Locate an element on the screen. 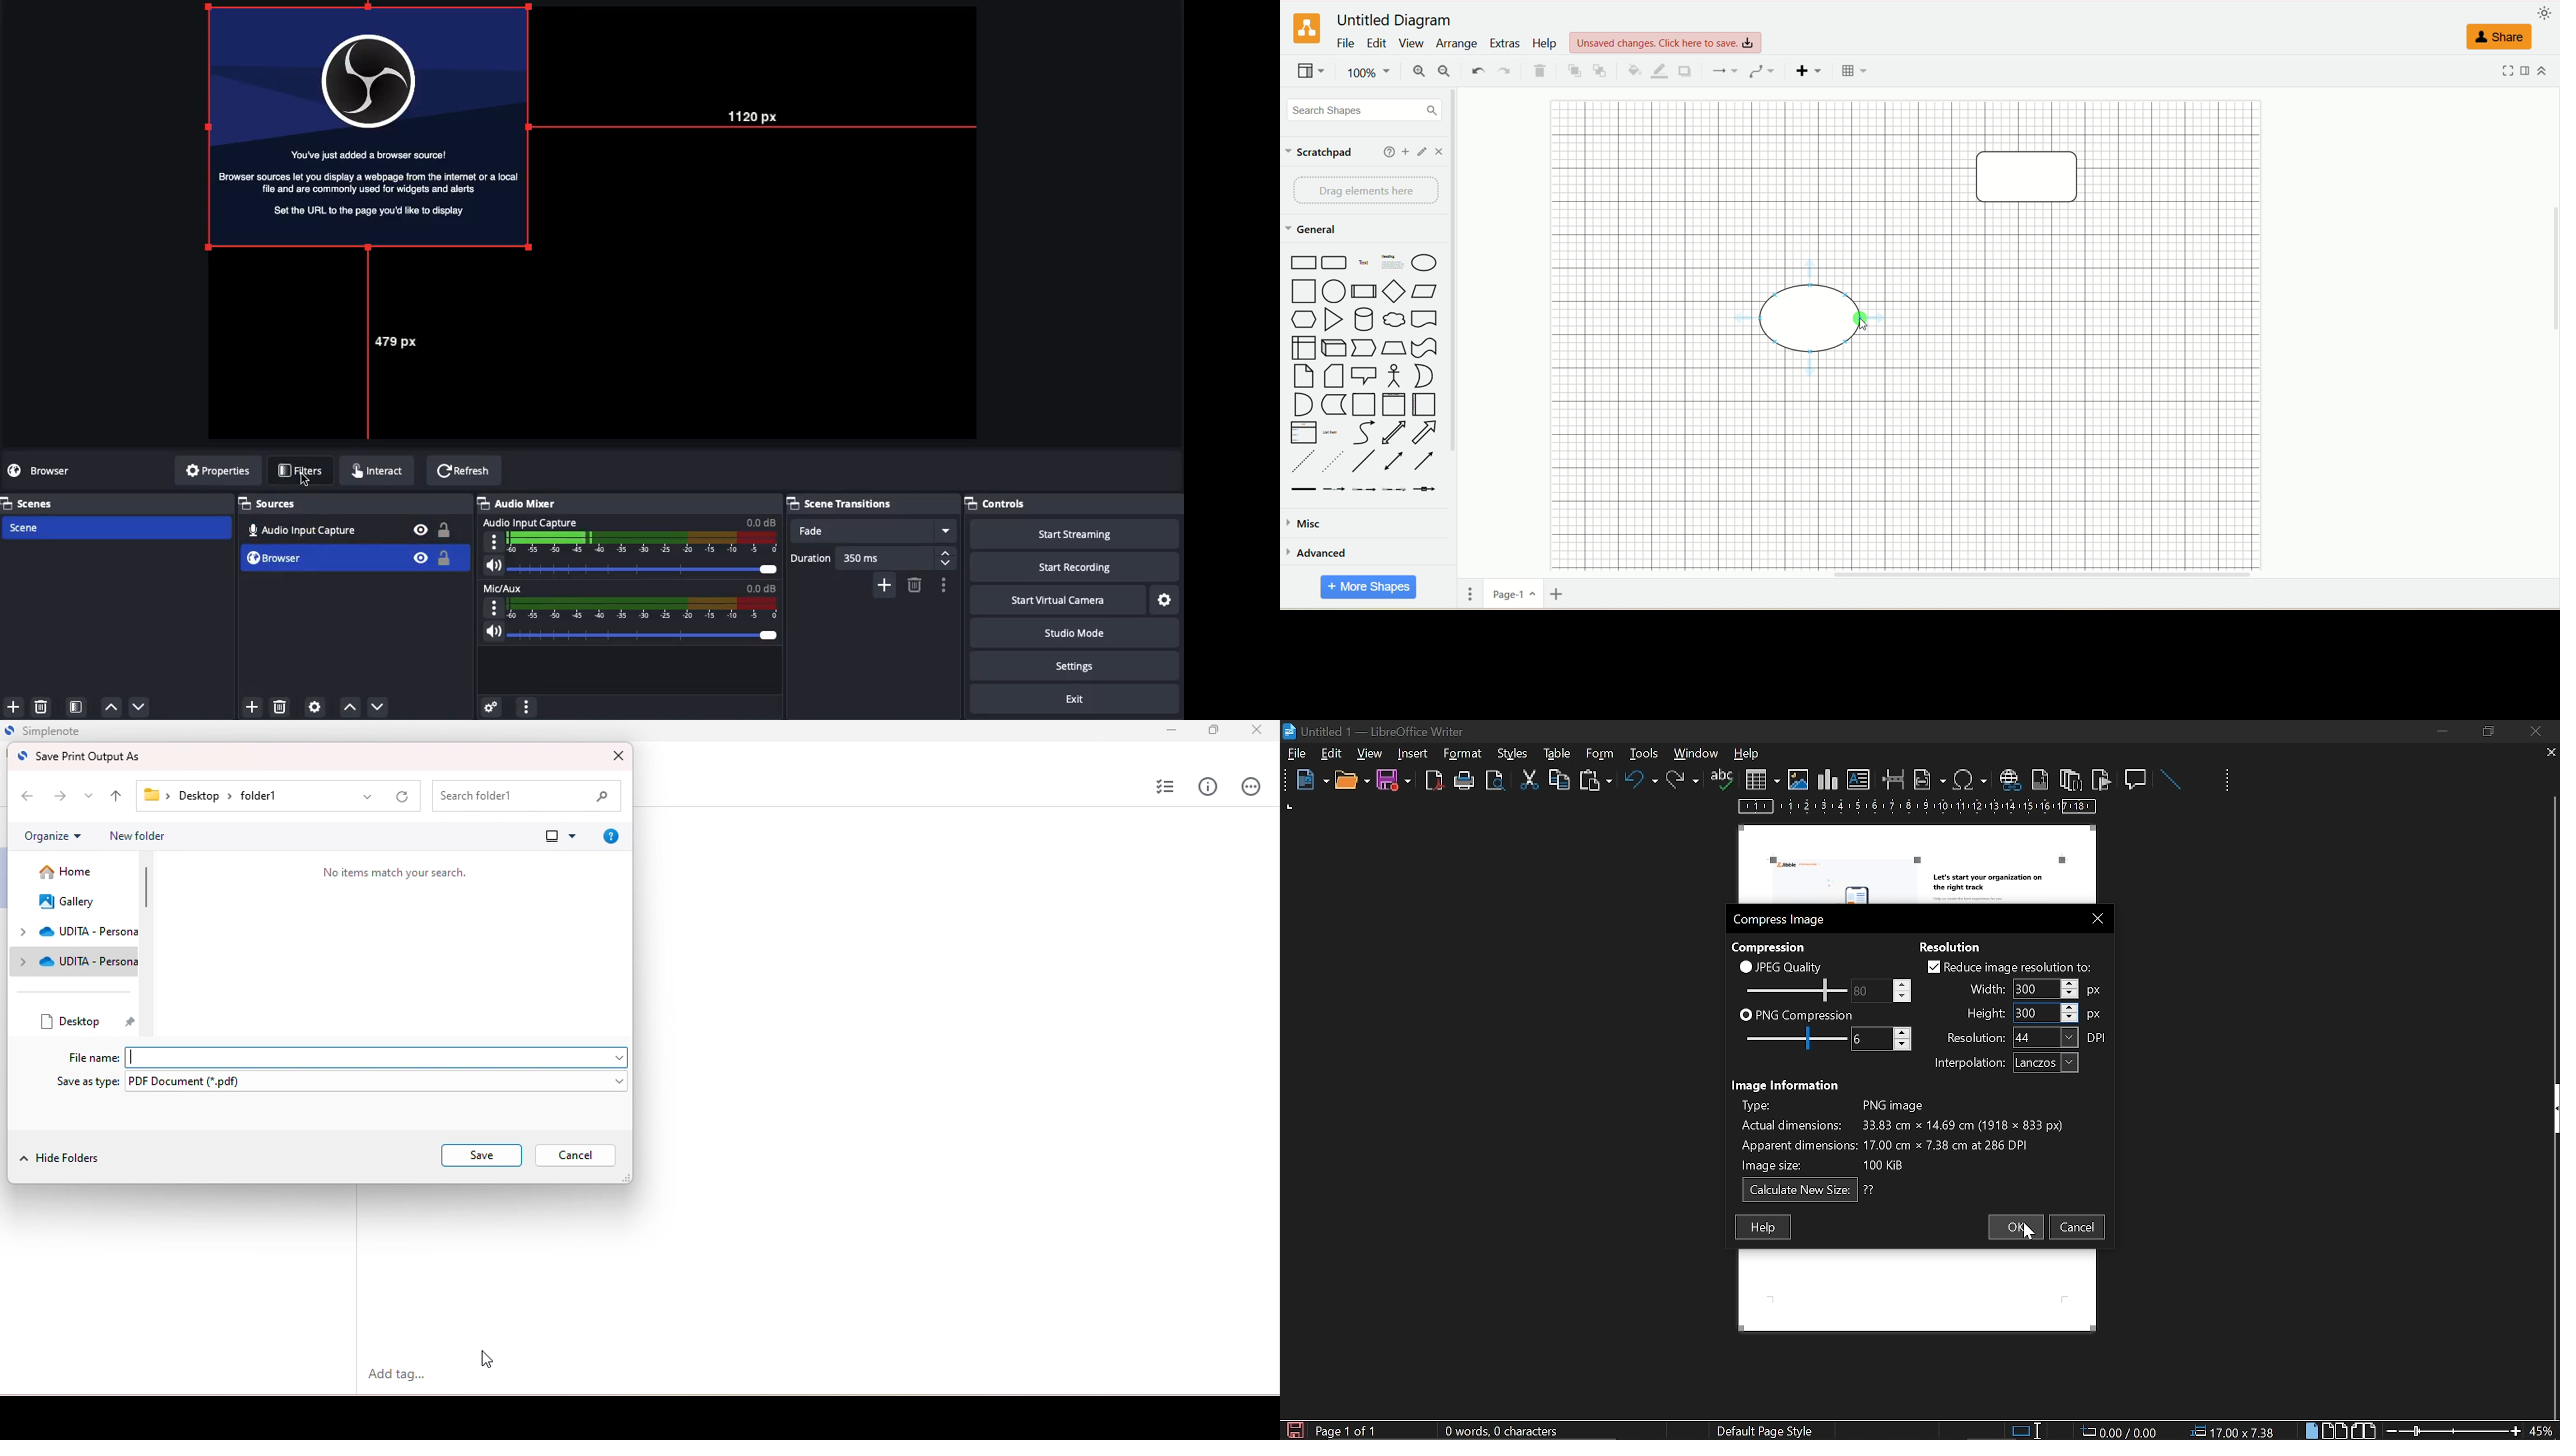 This screenshot has height=1456, width=2576. simplenote is located at coordinates (67, 730).